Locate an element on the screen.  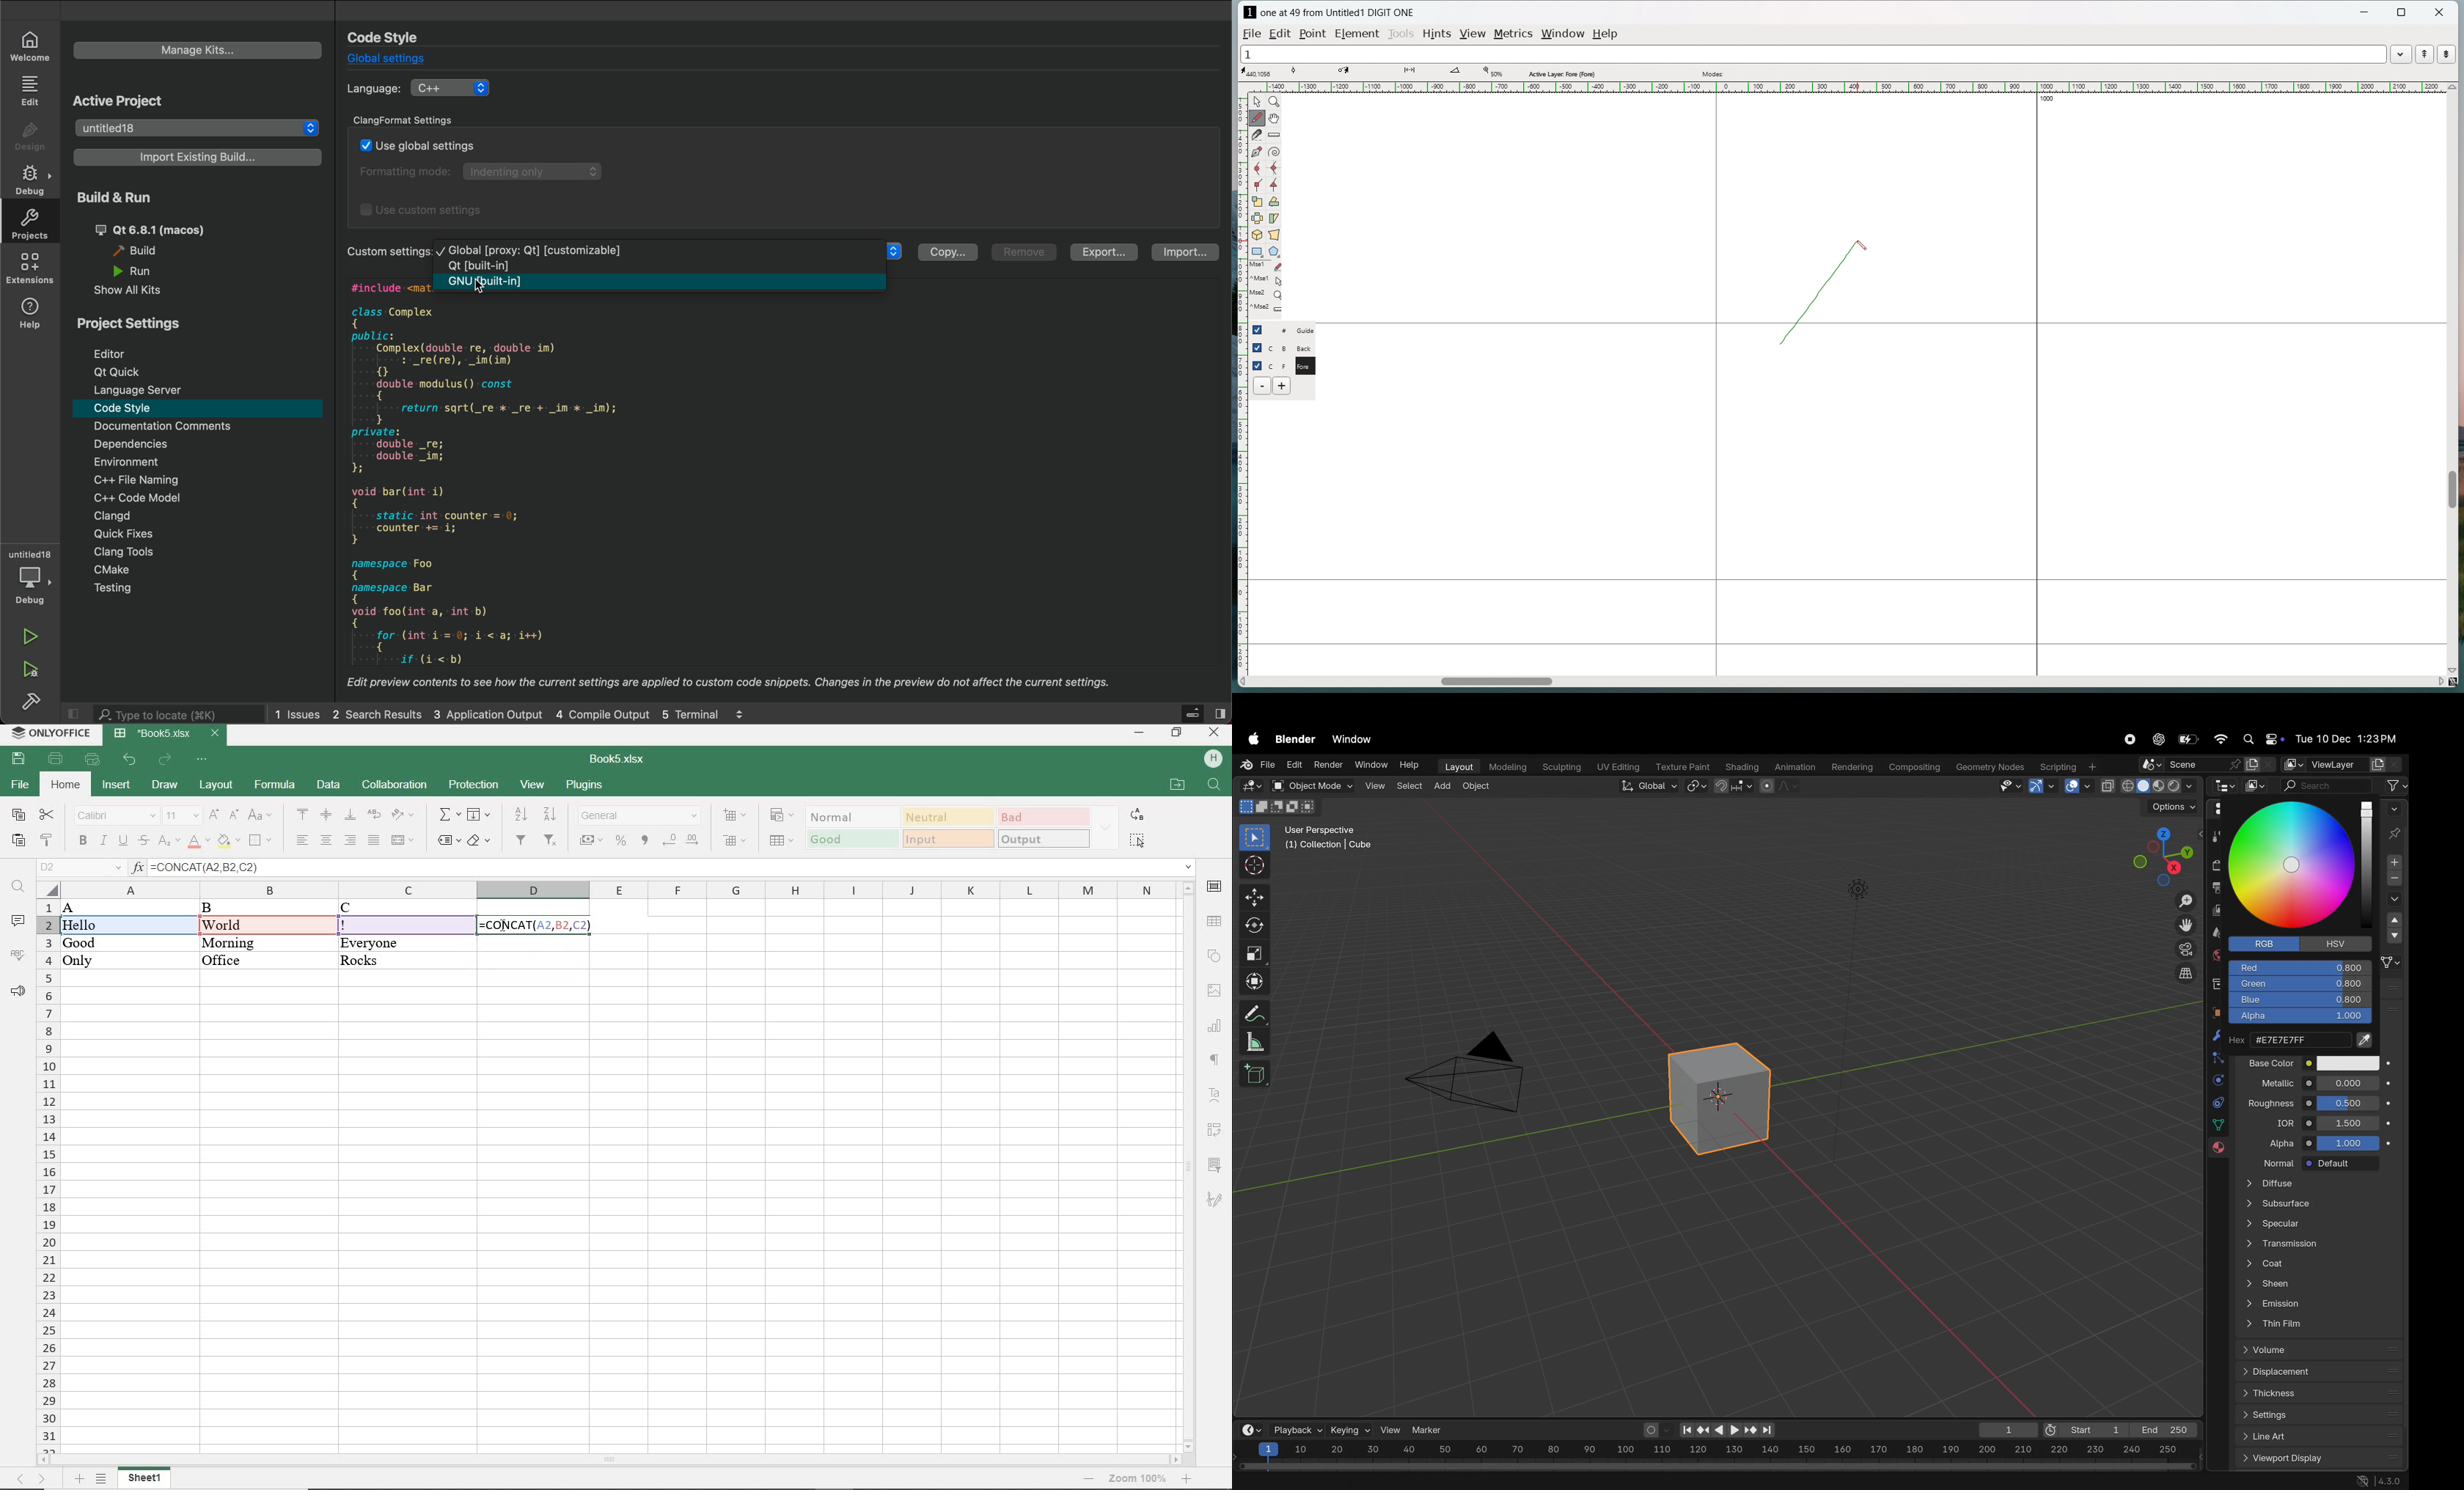
FONT SIZE is located at coordinates (182, 815).